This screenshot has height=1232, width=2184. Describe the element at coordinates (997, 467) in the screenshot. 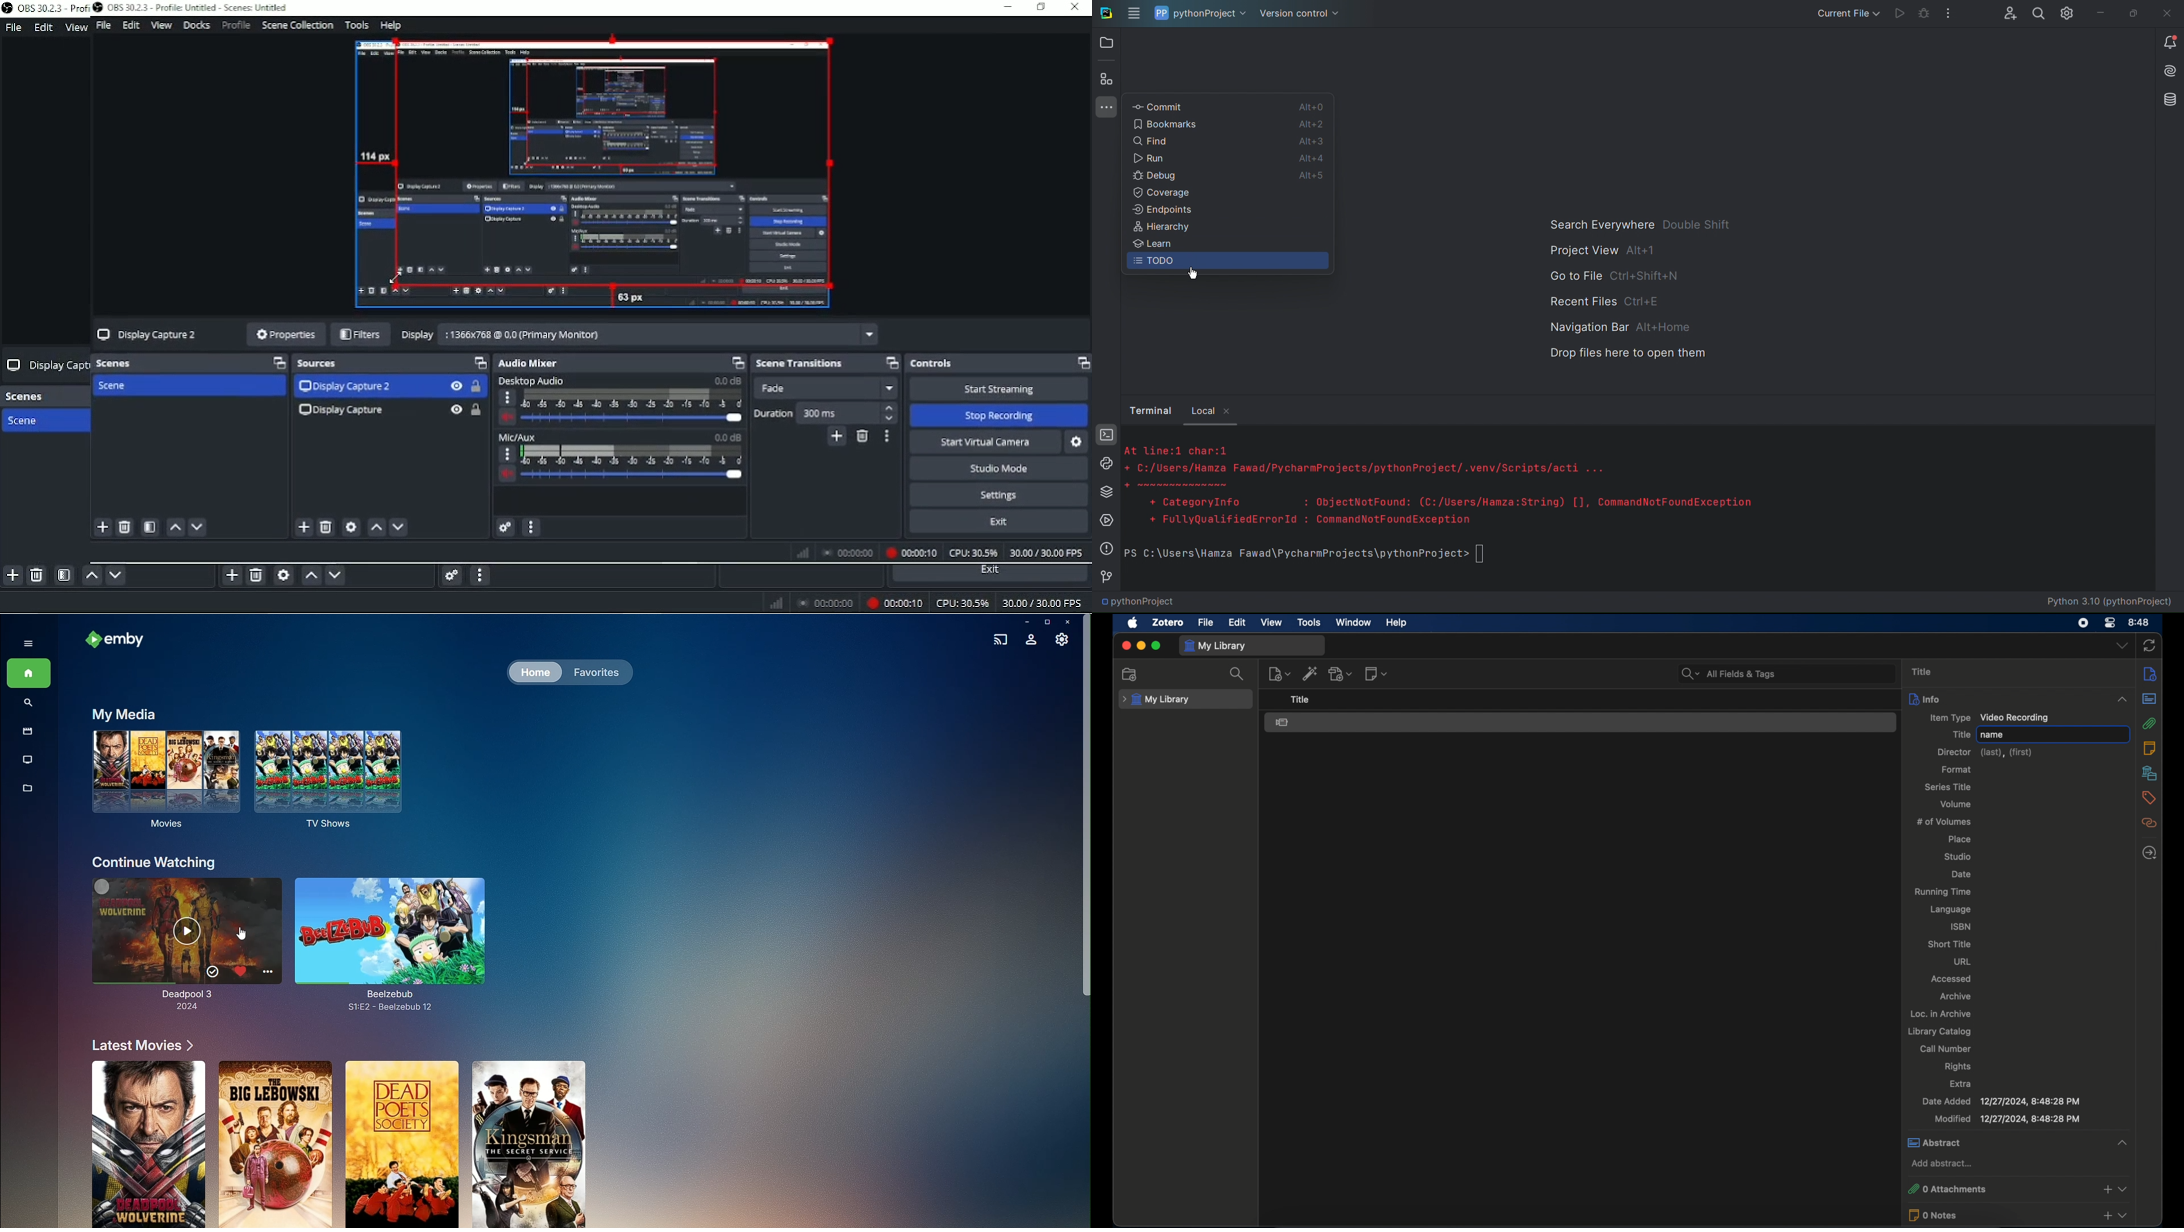

I see `‘Studio Mode` at that location.